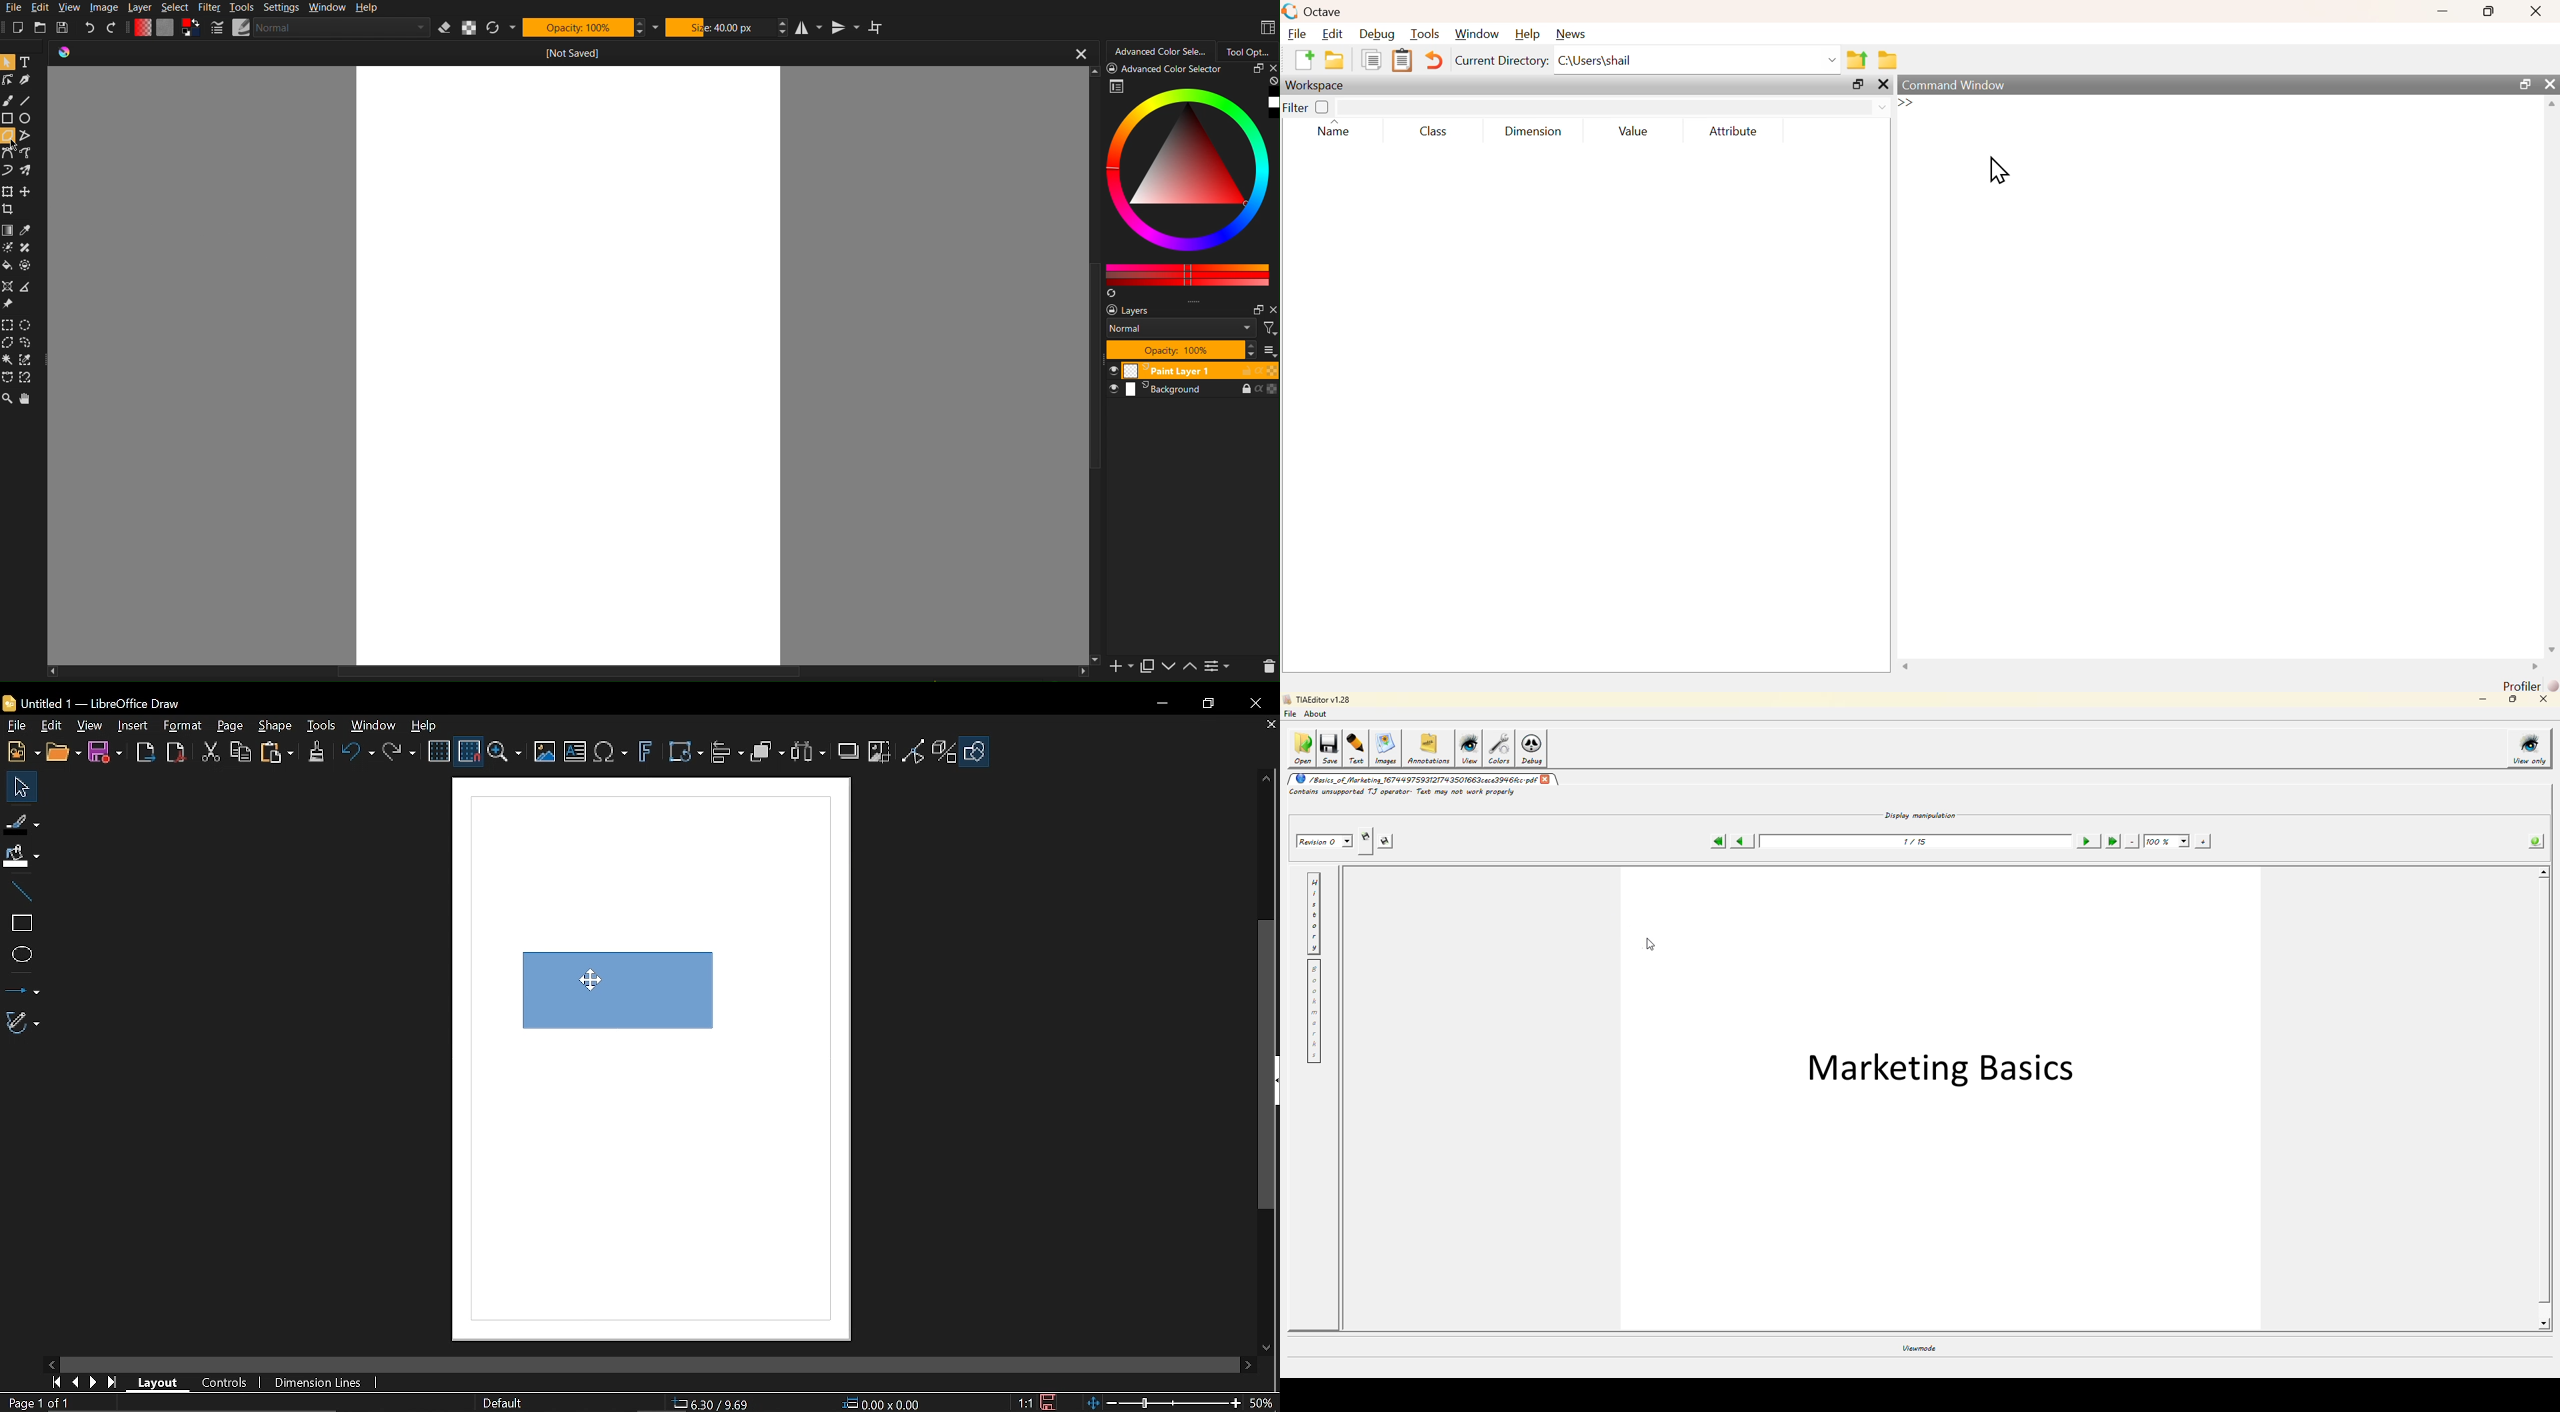  What do you see at coordinates (322, 1384) in the screenshot?
I see `Dimension lines` at bounding box center [322, 1384].